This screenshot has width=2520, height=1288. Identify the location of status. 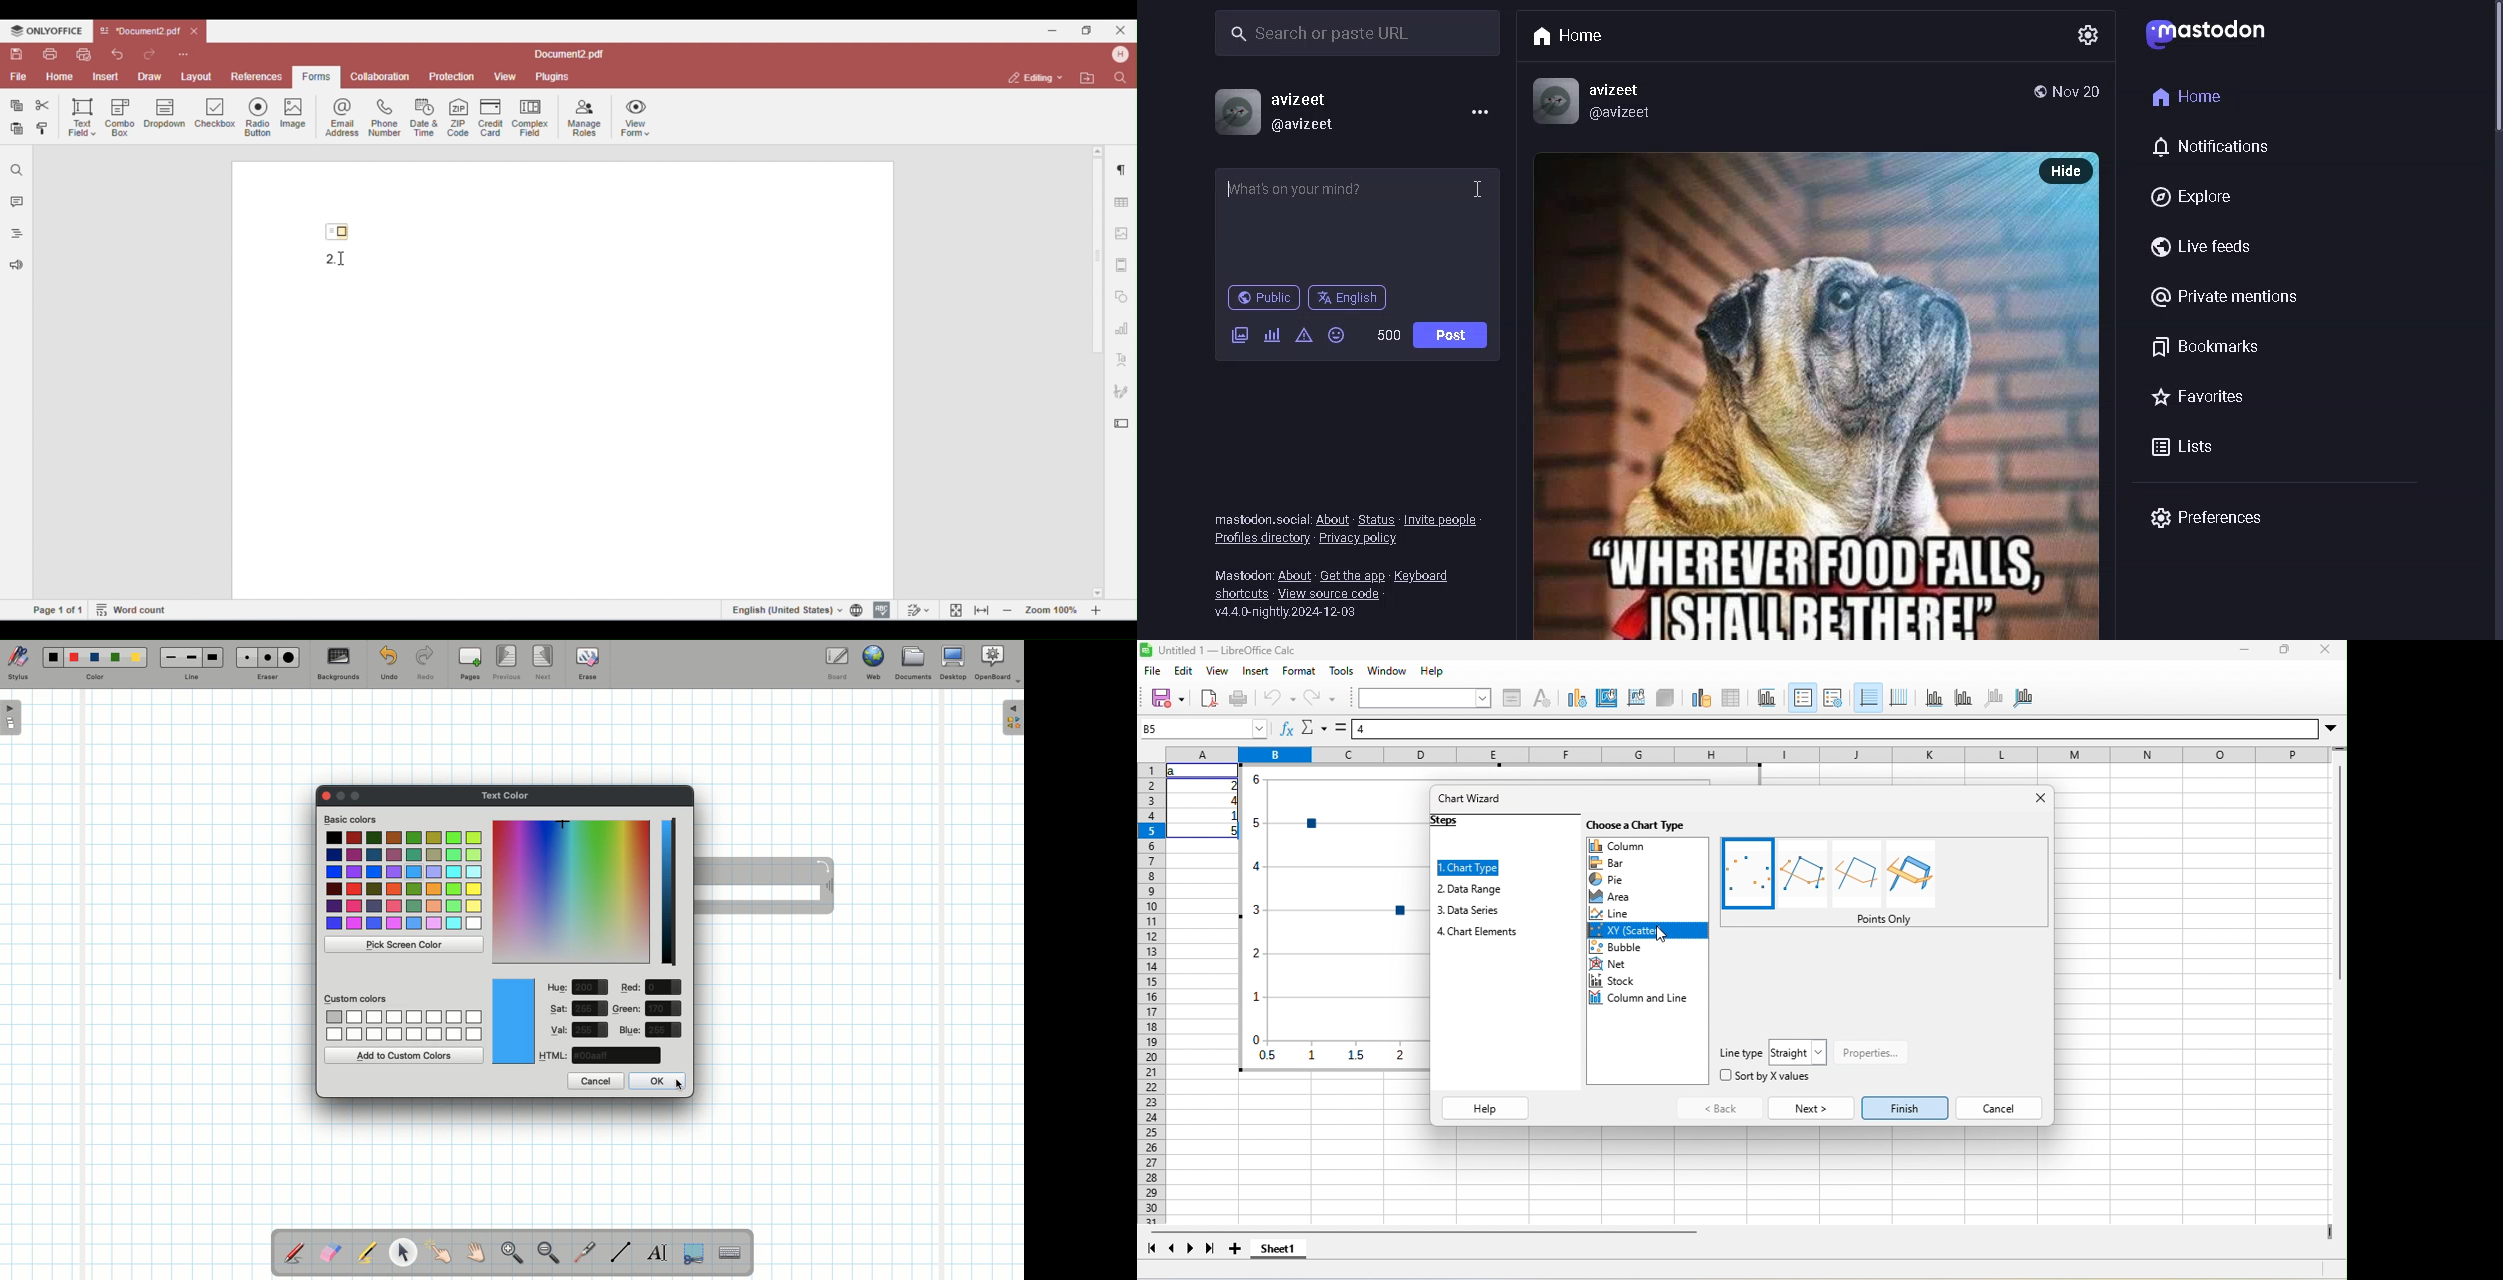
(1377, 519).